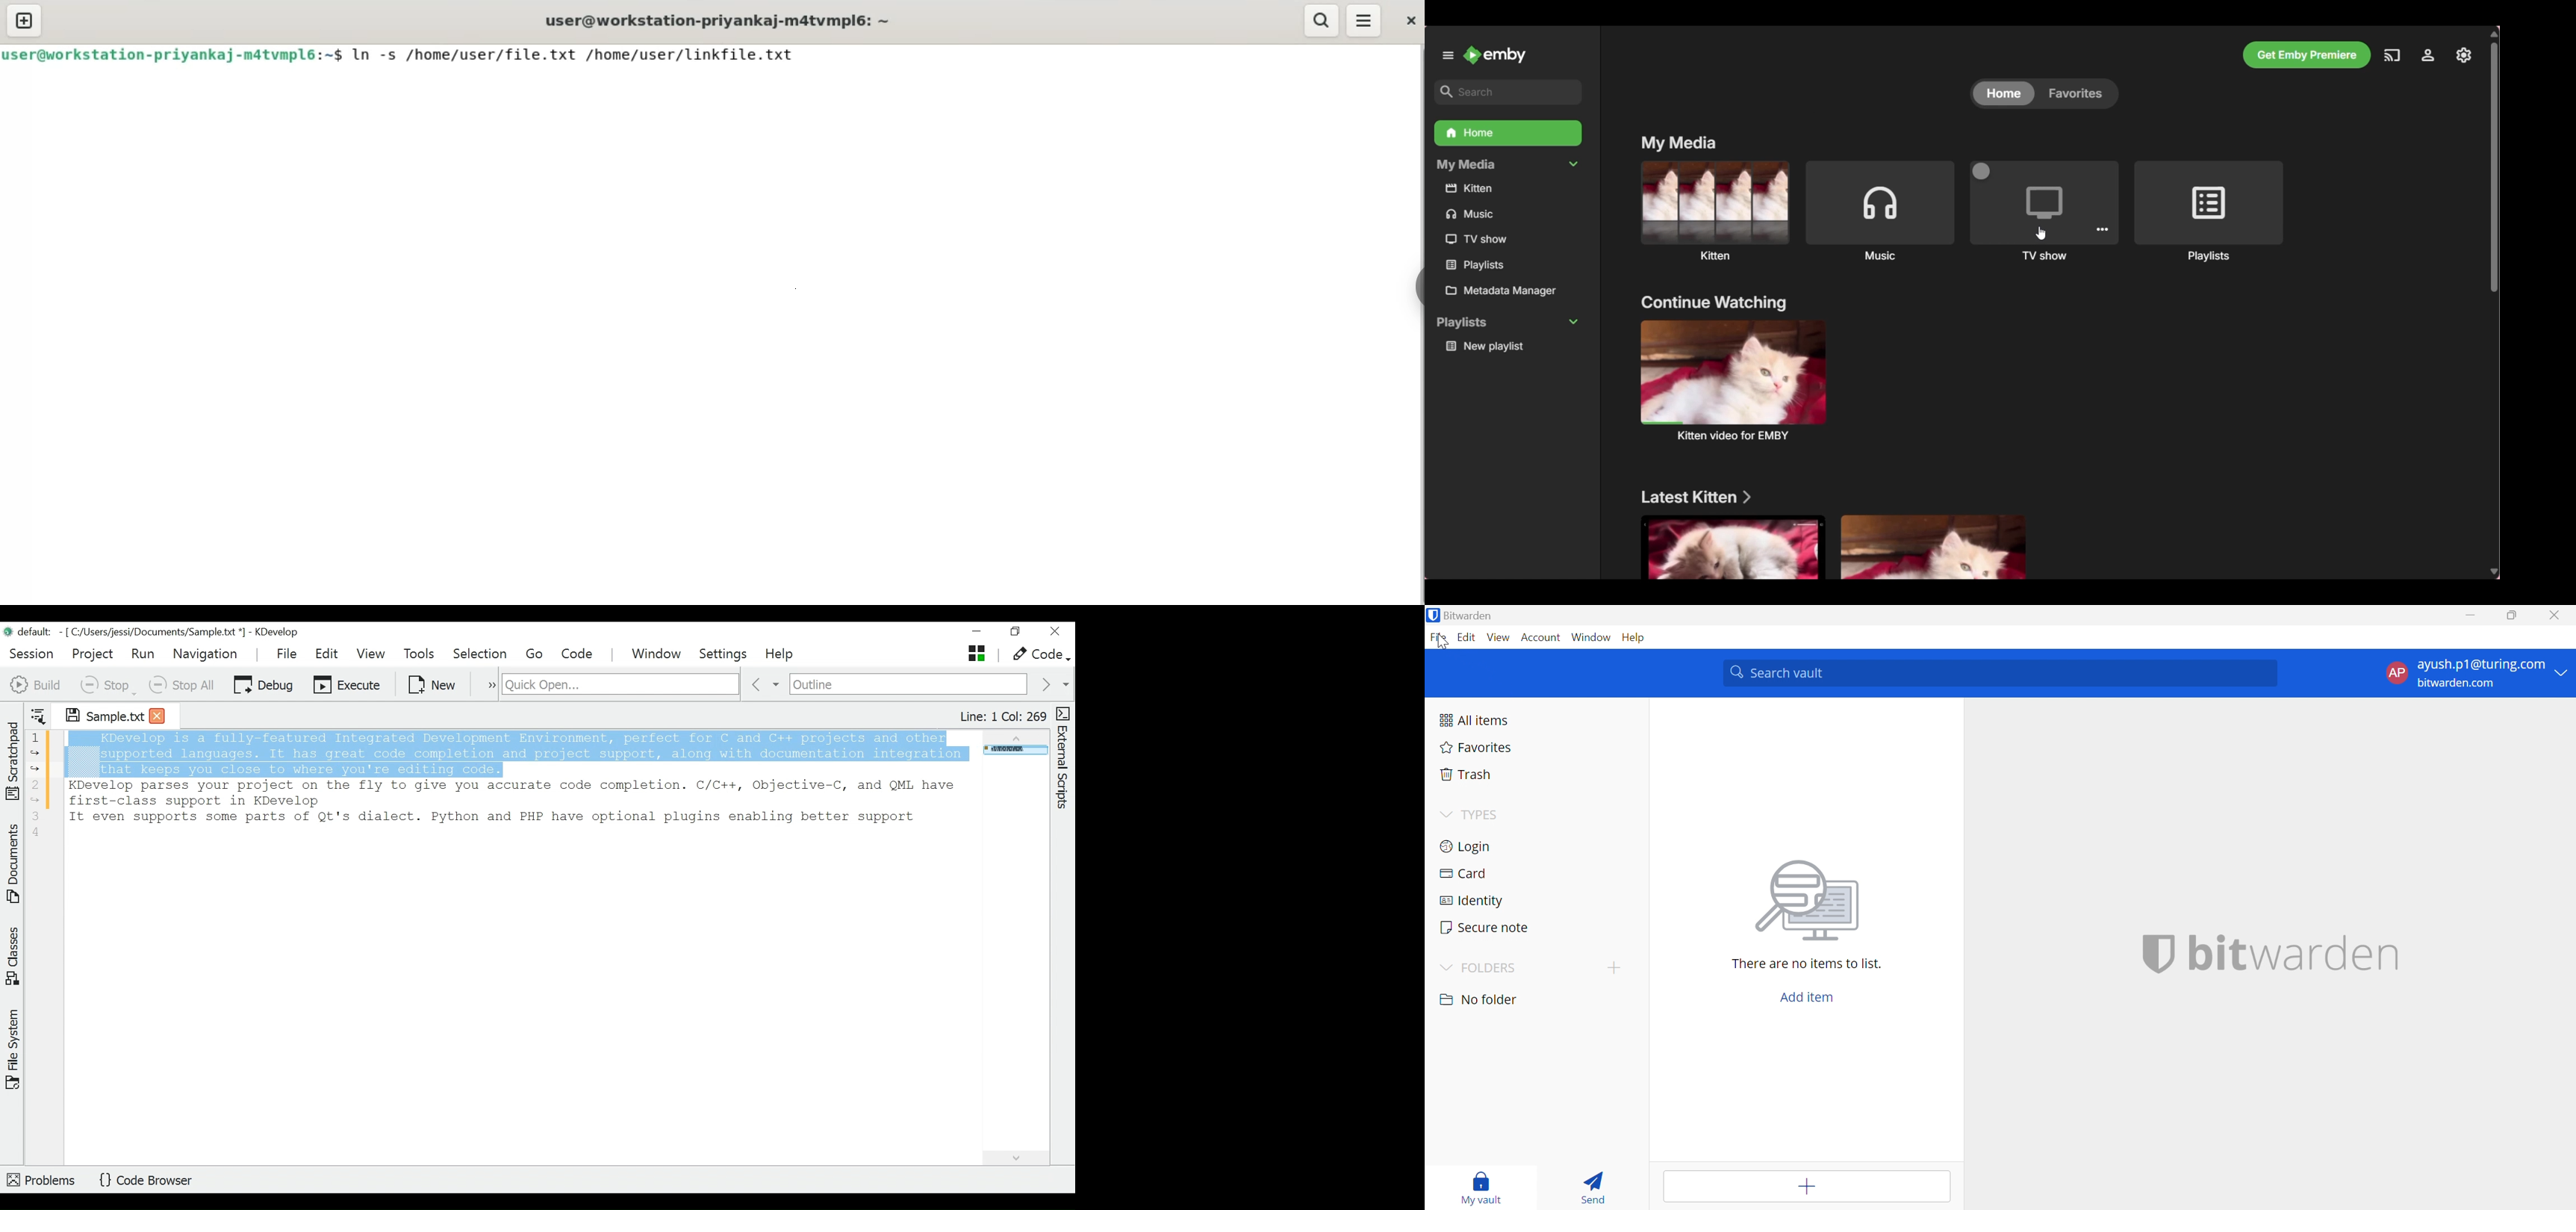 Image resolution: width=2576 pixels, height=1232 pixels. What do you see at coordinates (714, 20) in the screenshot?
I see ` user@workstation-priyanka-m4tvmpl6:~` at bounding box center [714, 20].